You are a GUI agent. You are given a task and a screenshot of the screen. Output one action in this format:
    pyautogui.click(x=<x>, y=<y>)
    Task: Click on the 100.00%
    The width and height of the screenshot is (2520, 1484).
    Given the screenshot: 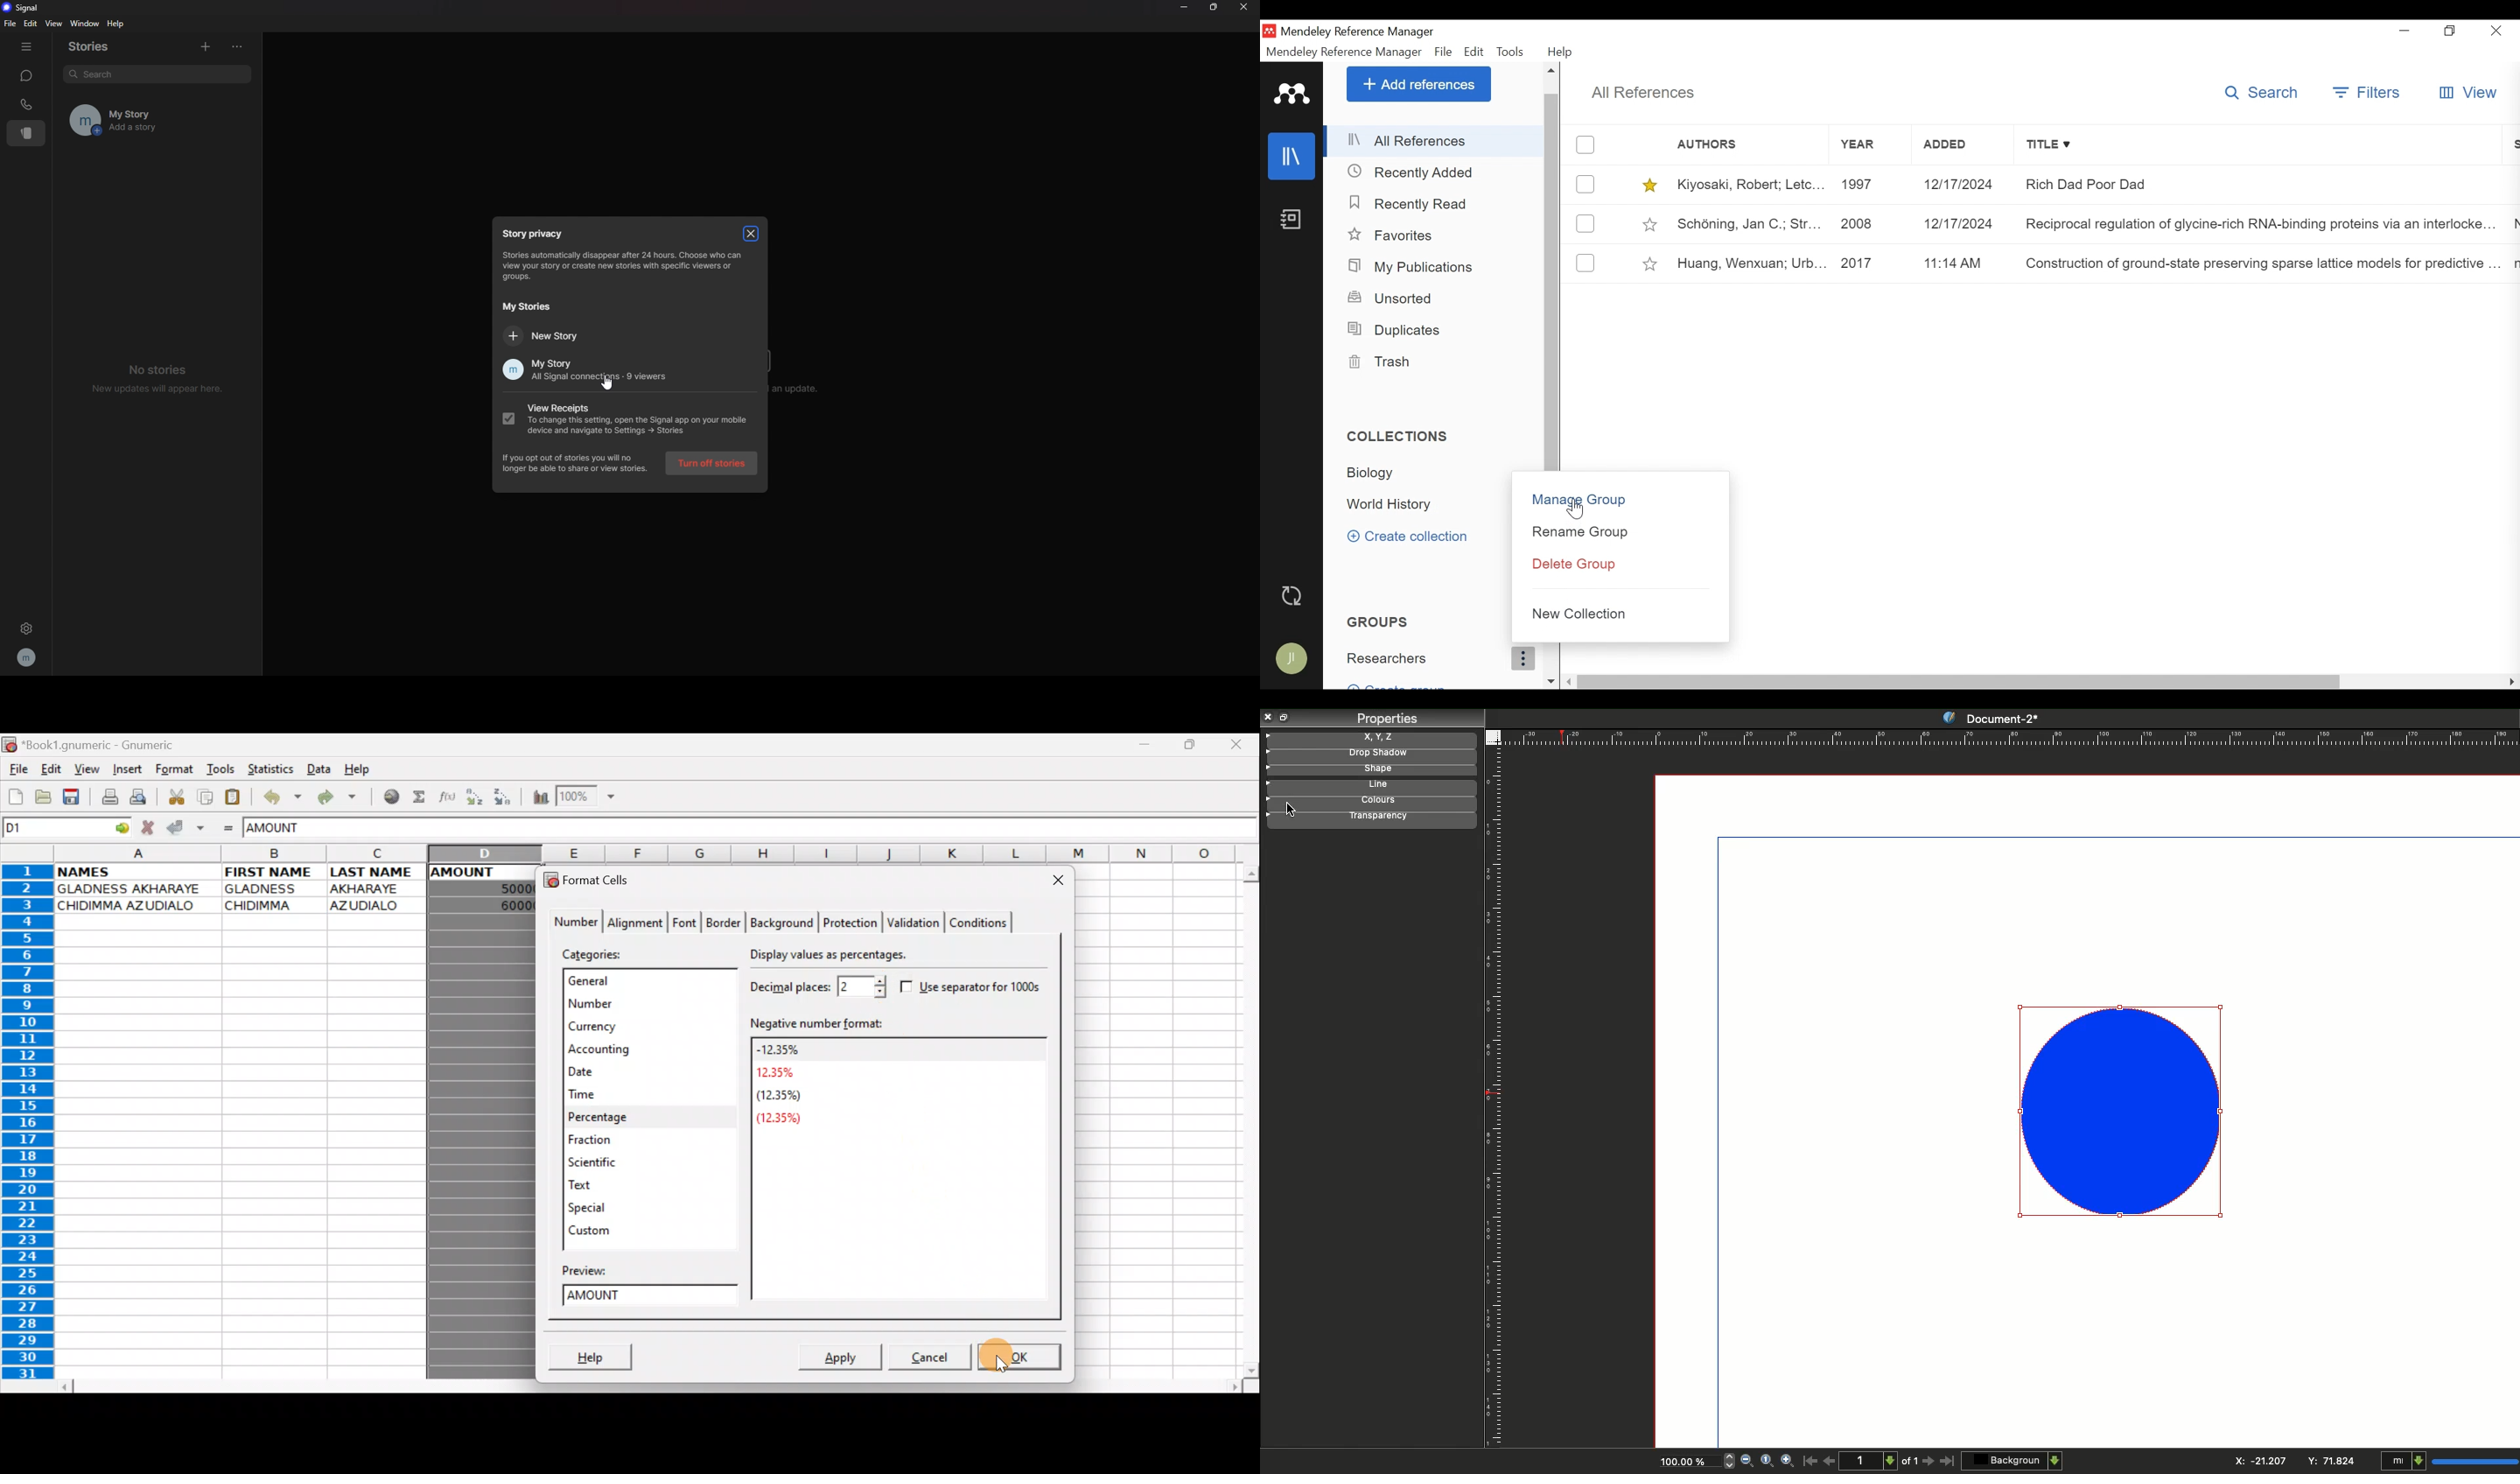 What is the action you would take?
    pyautogui.click(x=1681, y=1463)
    